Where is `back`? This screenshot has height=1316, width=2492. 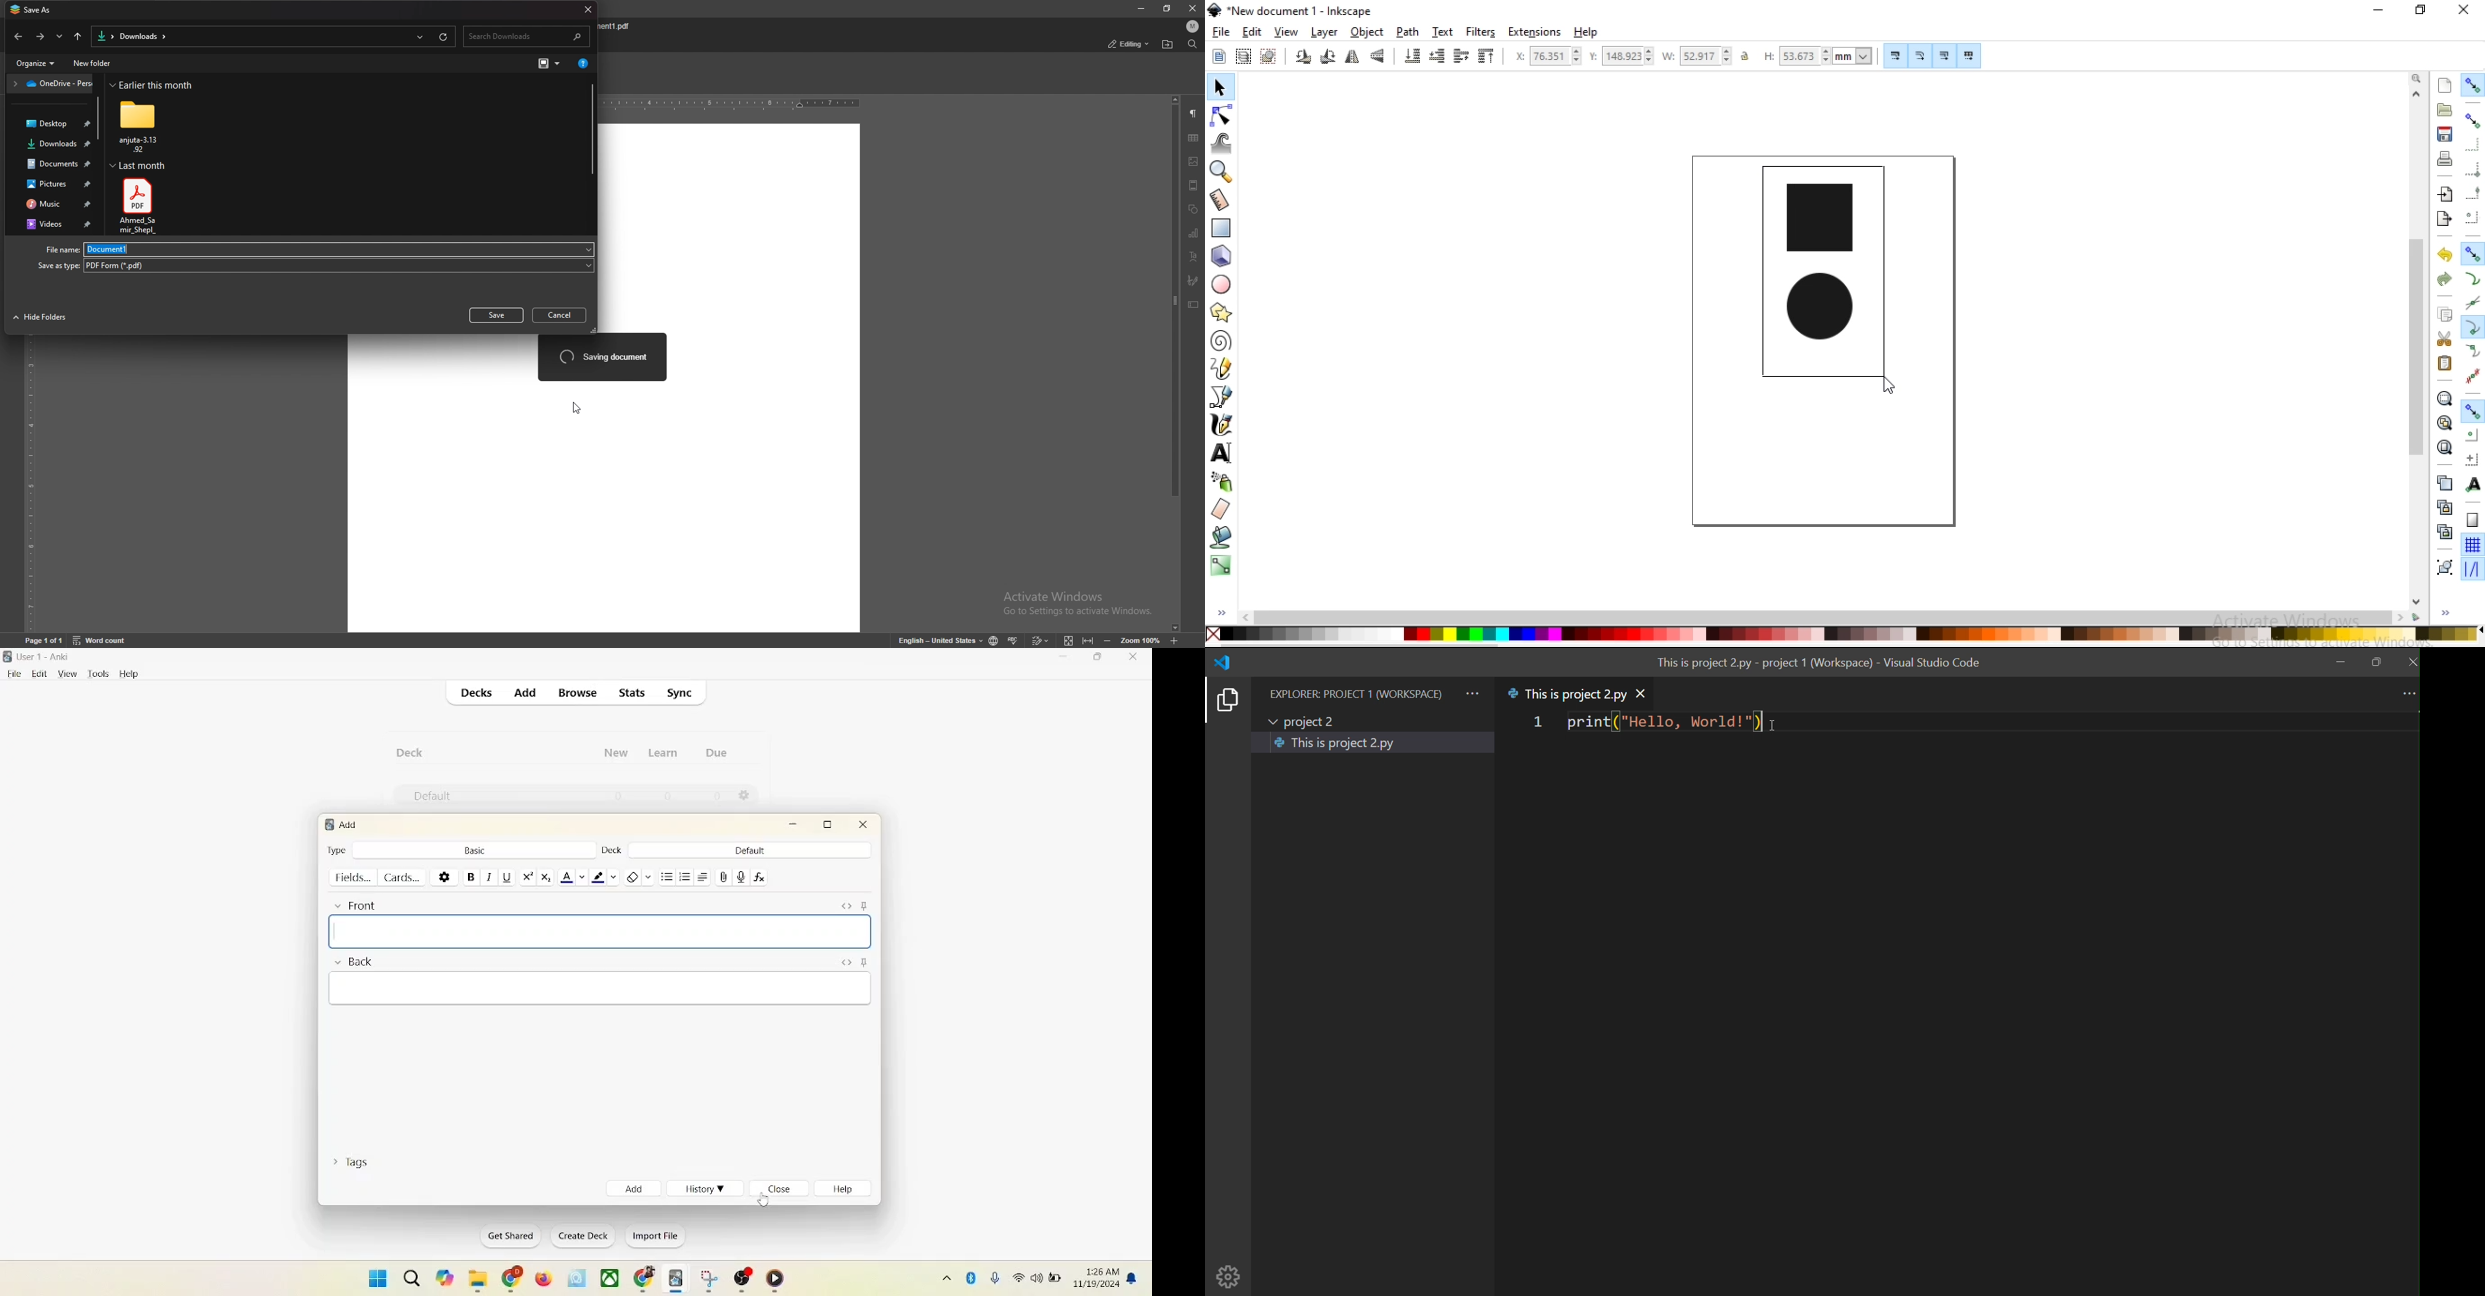
back is located at coordinates (20, 37).